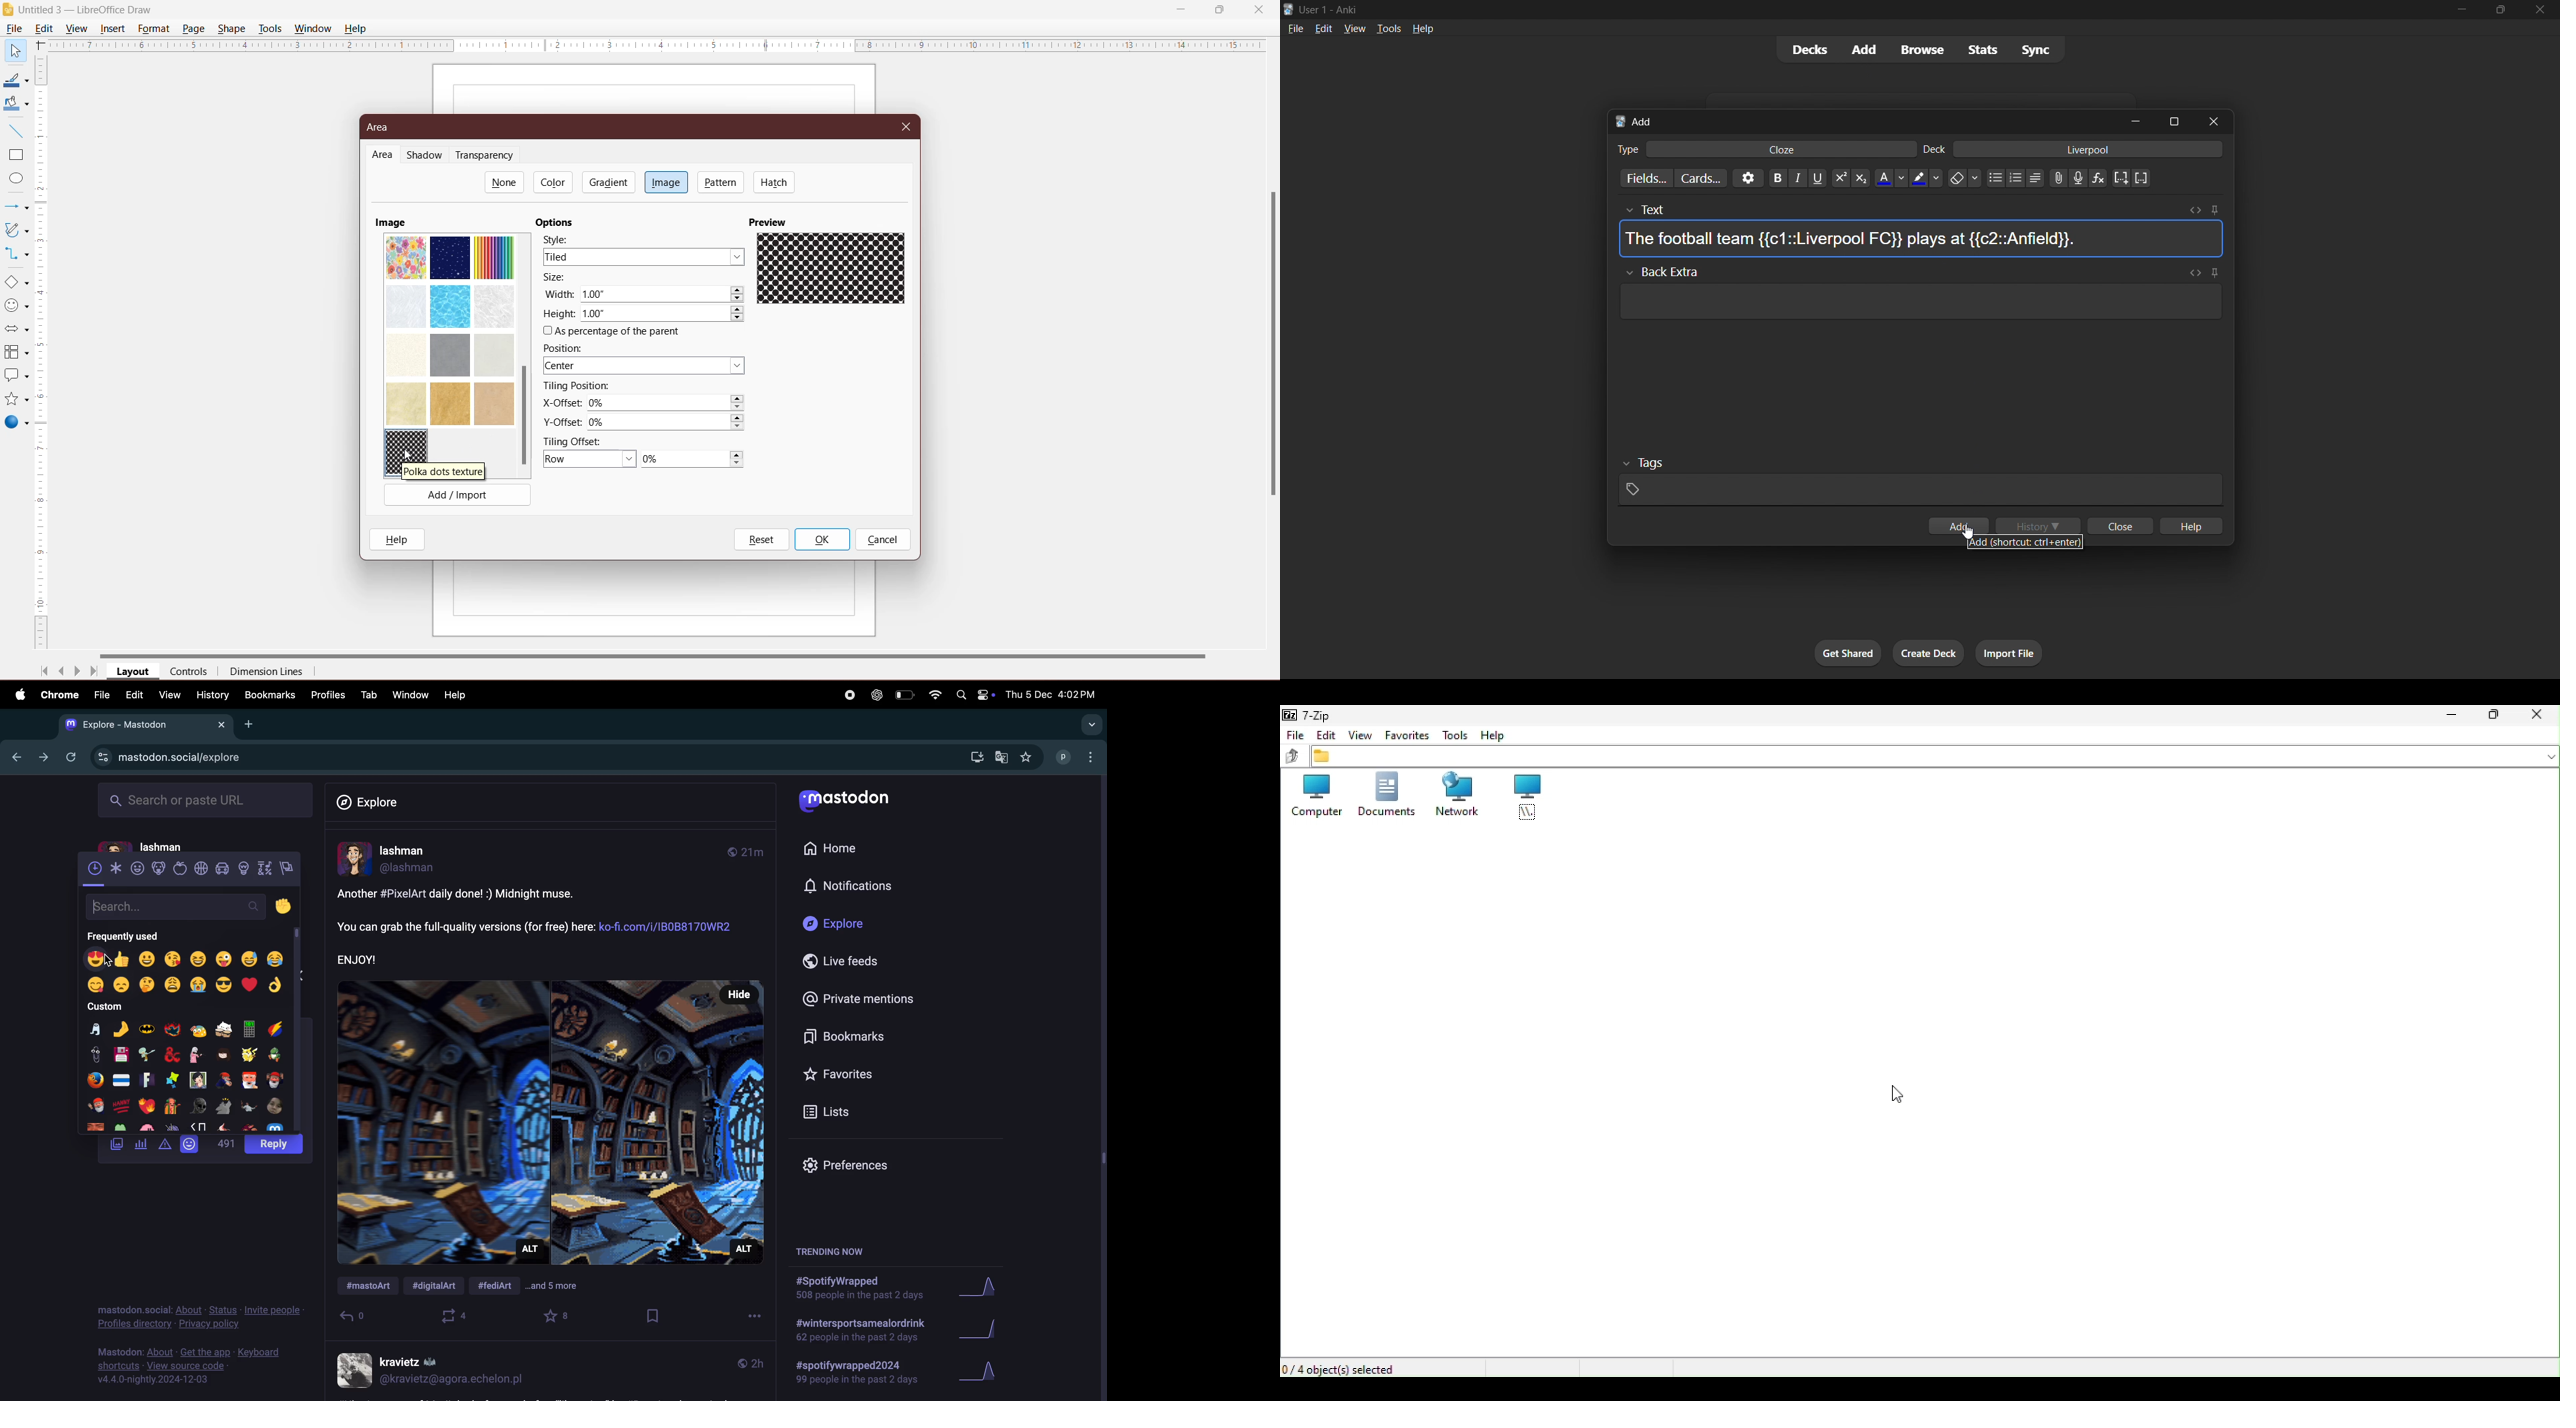  What do you see at coordinates (646, 367) in the screenshot?
I see `Select the position` at bounding box center [646, 367].